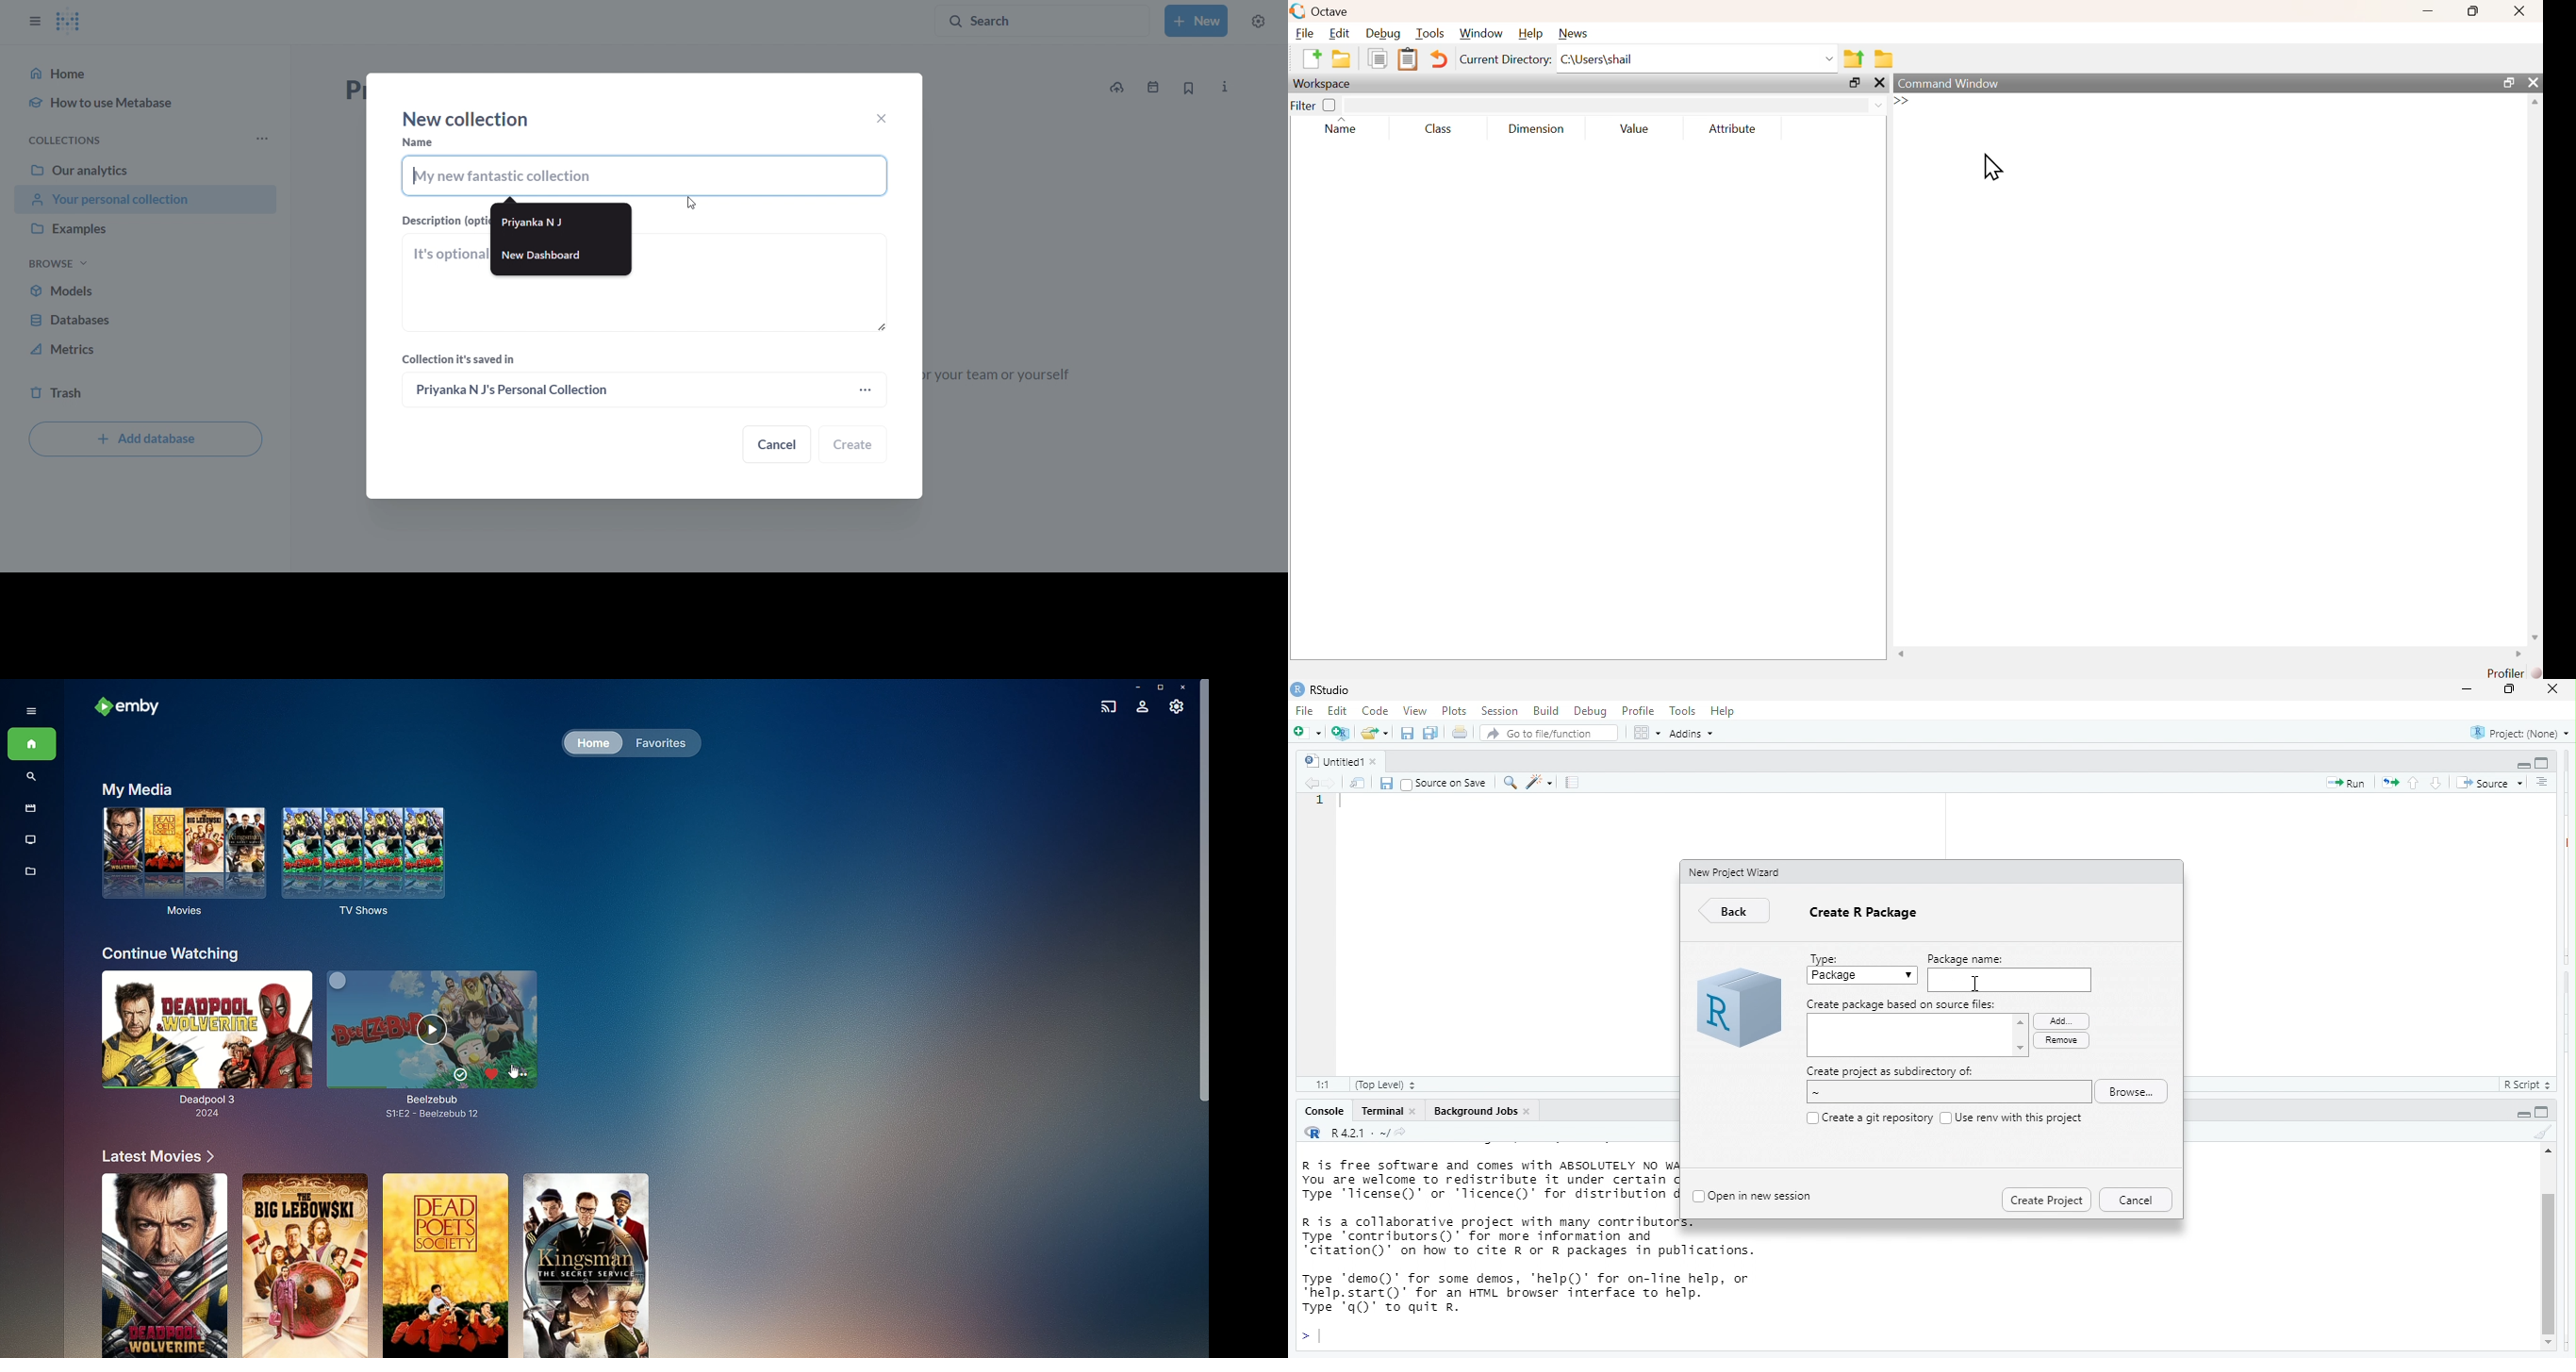 This screenshot has height=1372, width=2576. Describe the element at coordinates (1645, 733) in the screenshot. I see `option` at that location.